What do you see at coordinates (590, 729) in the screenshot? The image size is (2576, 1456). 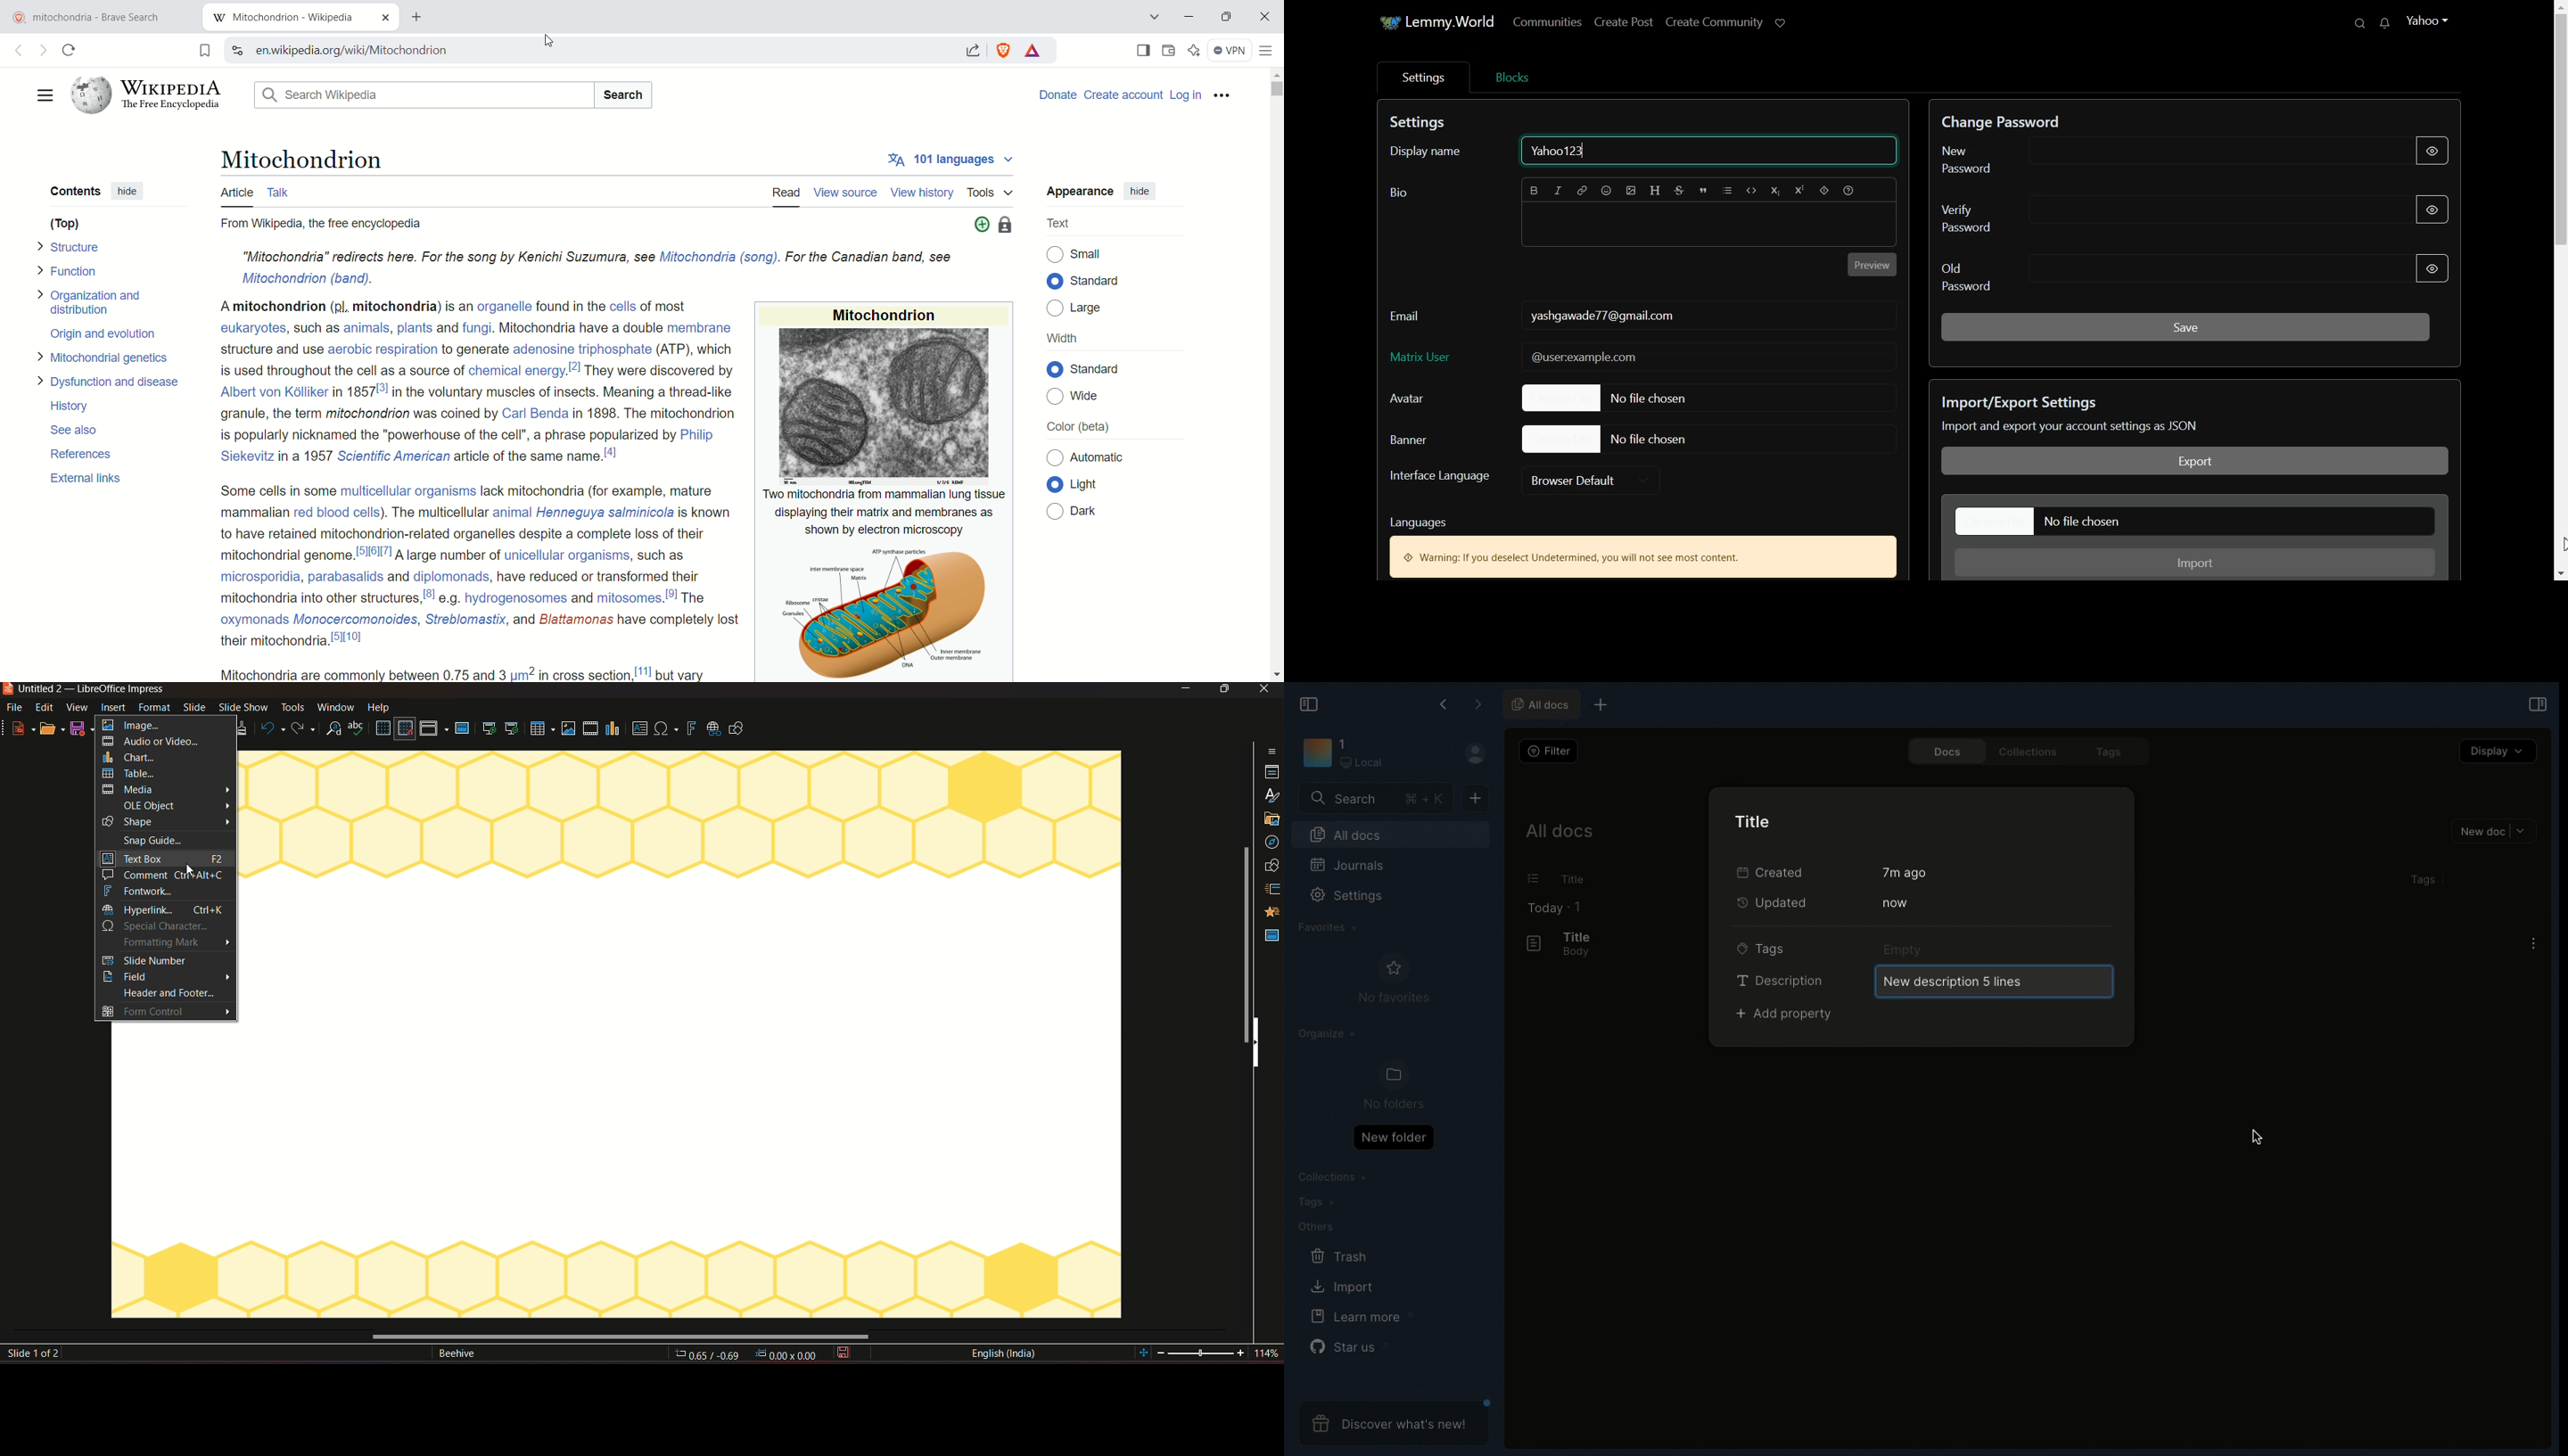 I see `insert audio/video` at bounding box center [590, 729].